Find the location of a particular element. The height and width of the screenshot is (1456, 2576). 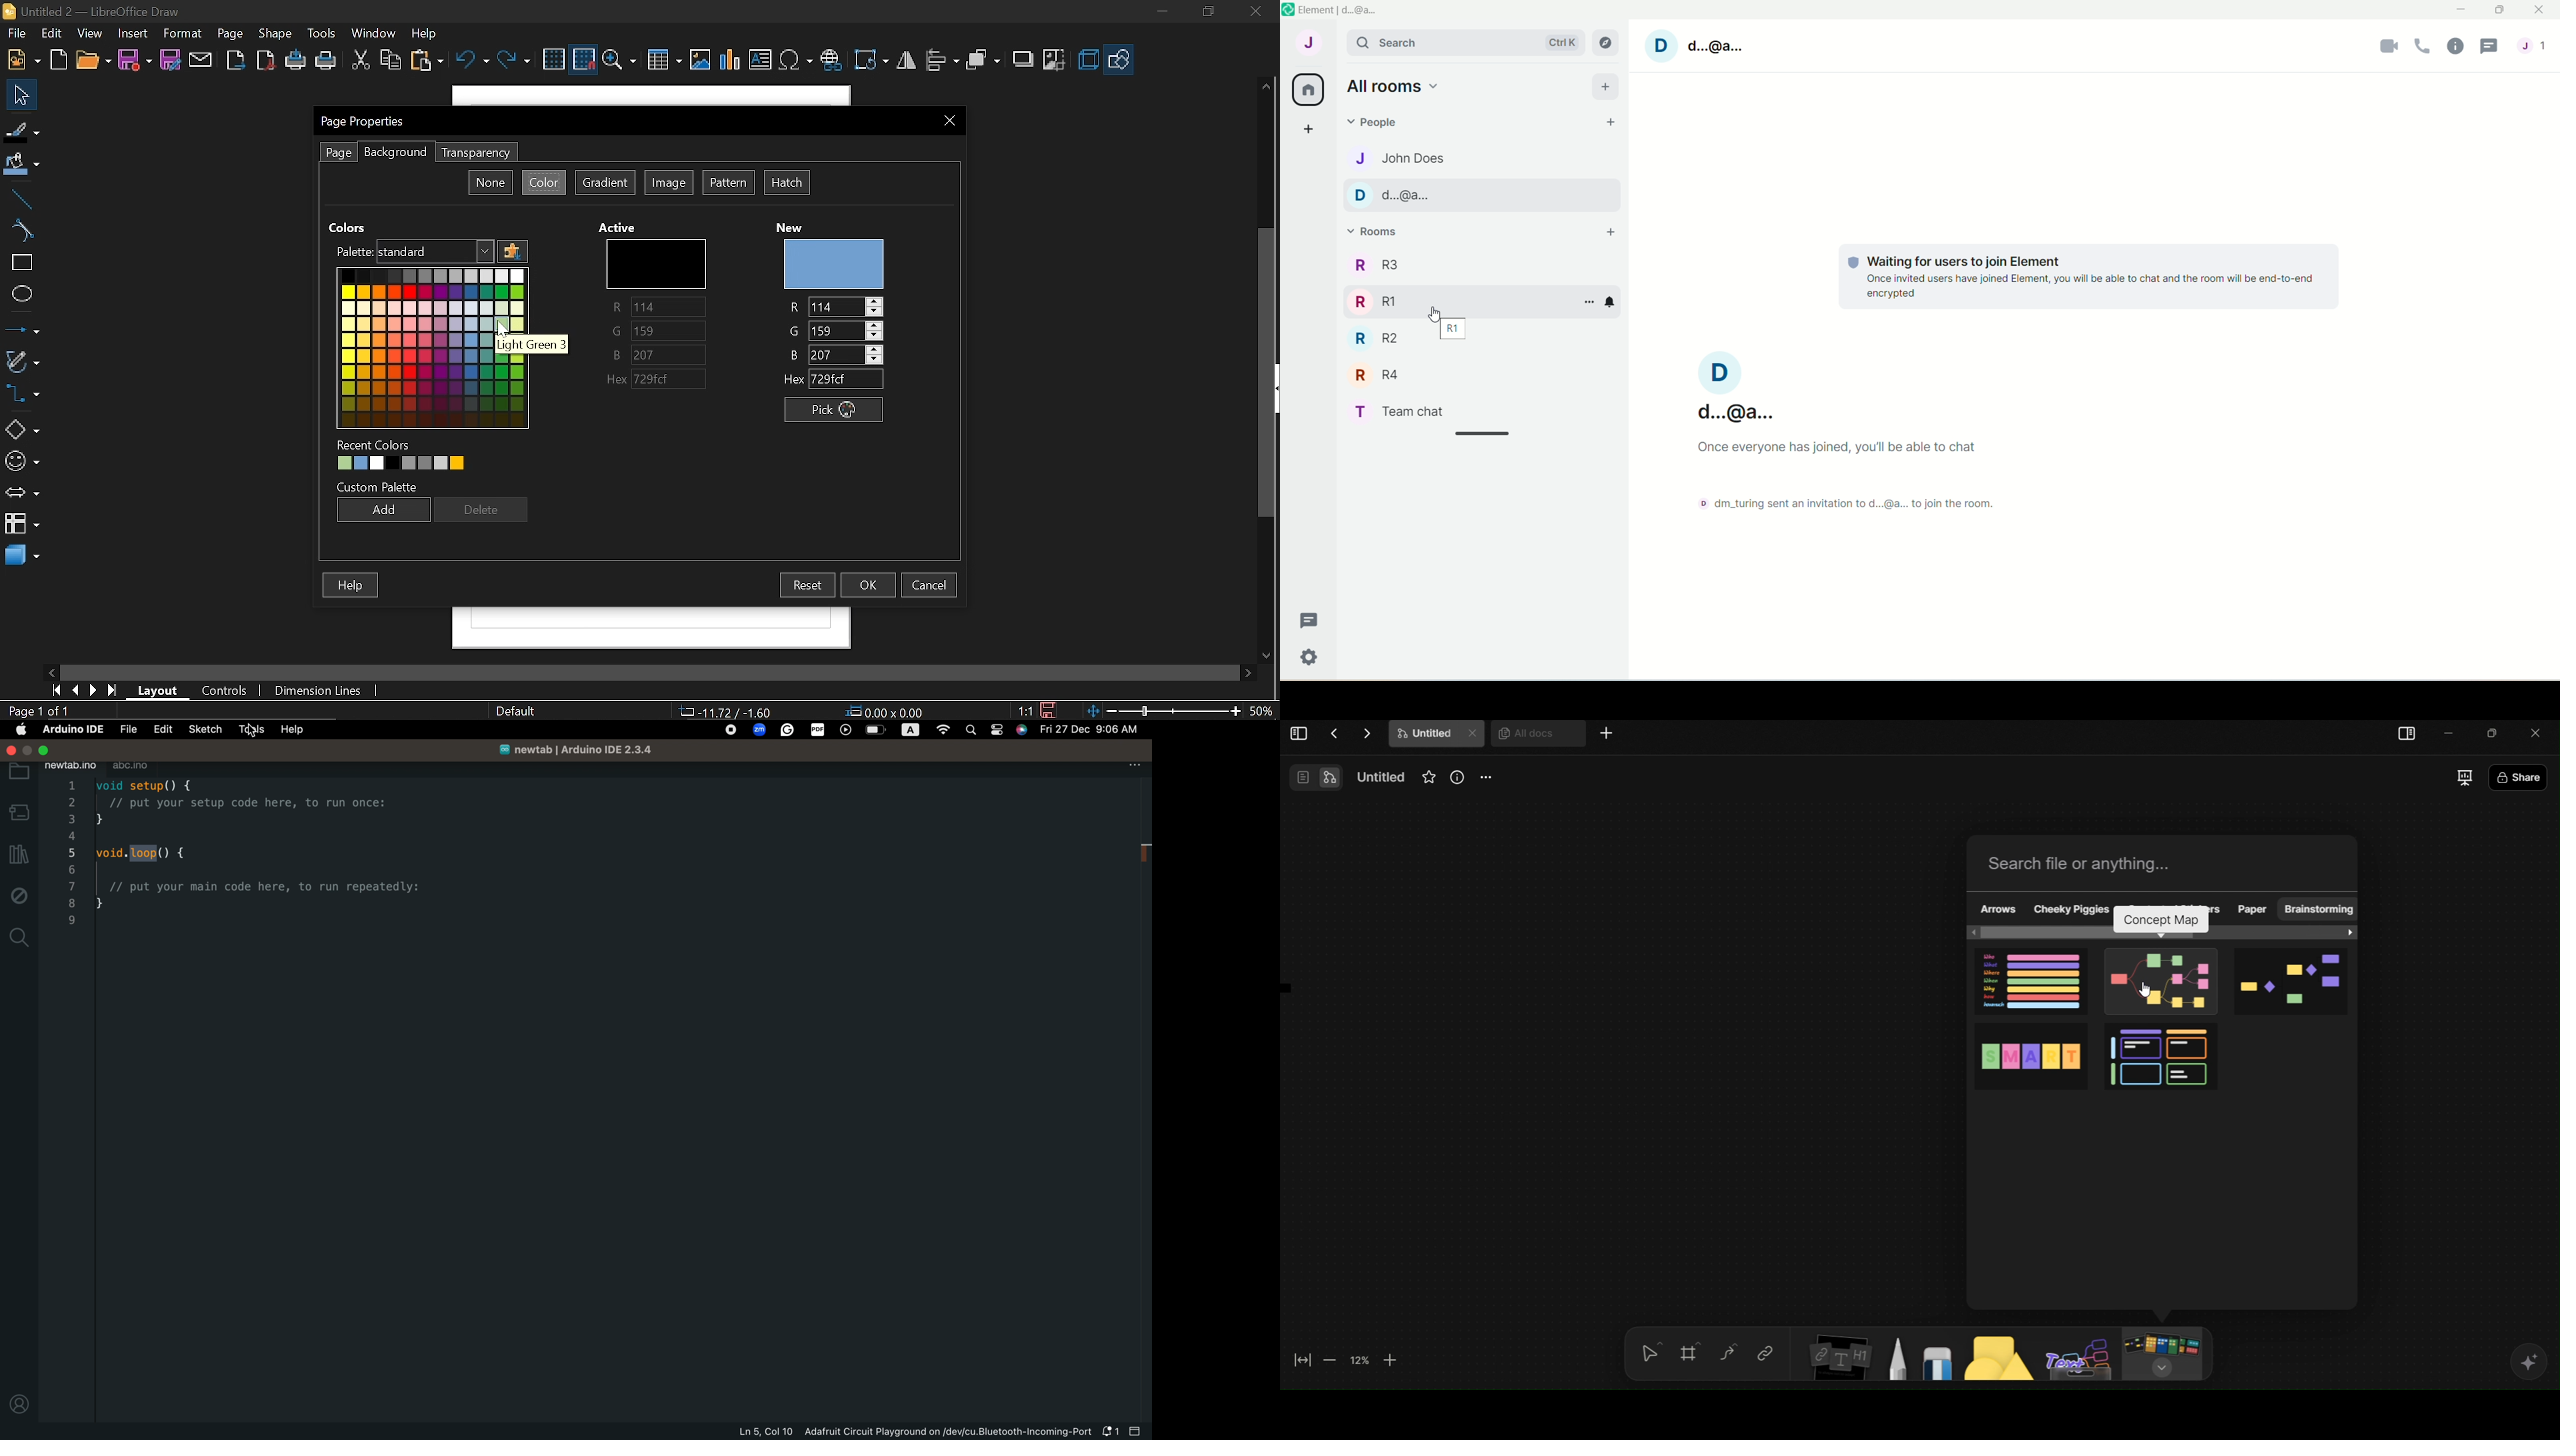

Wifi is located at coordinates (944, 728).